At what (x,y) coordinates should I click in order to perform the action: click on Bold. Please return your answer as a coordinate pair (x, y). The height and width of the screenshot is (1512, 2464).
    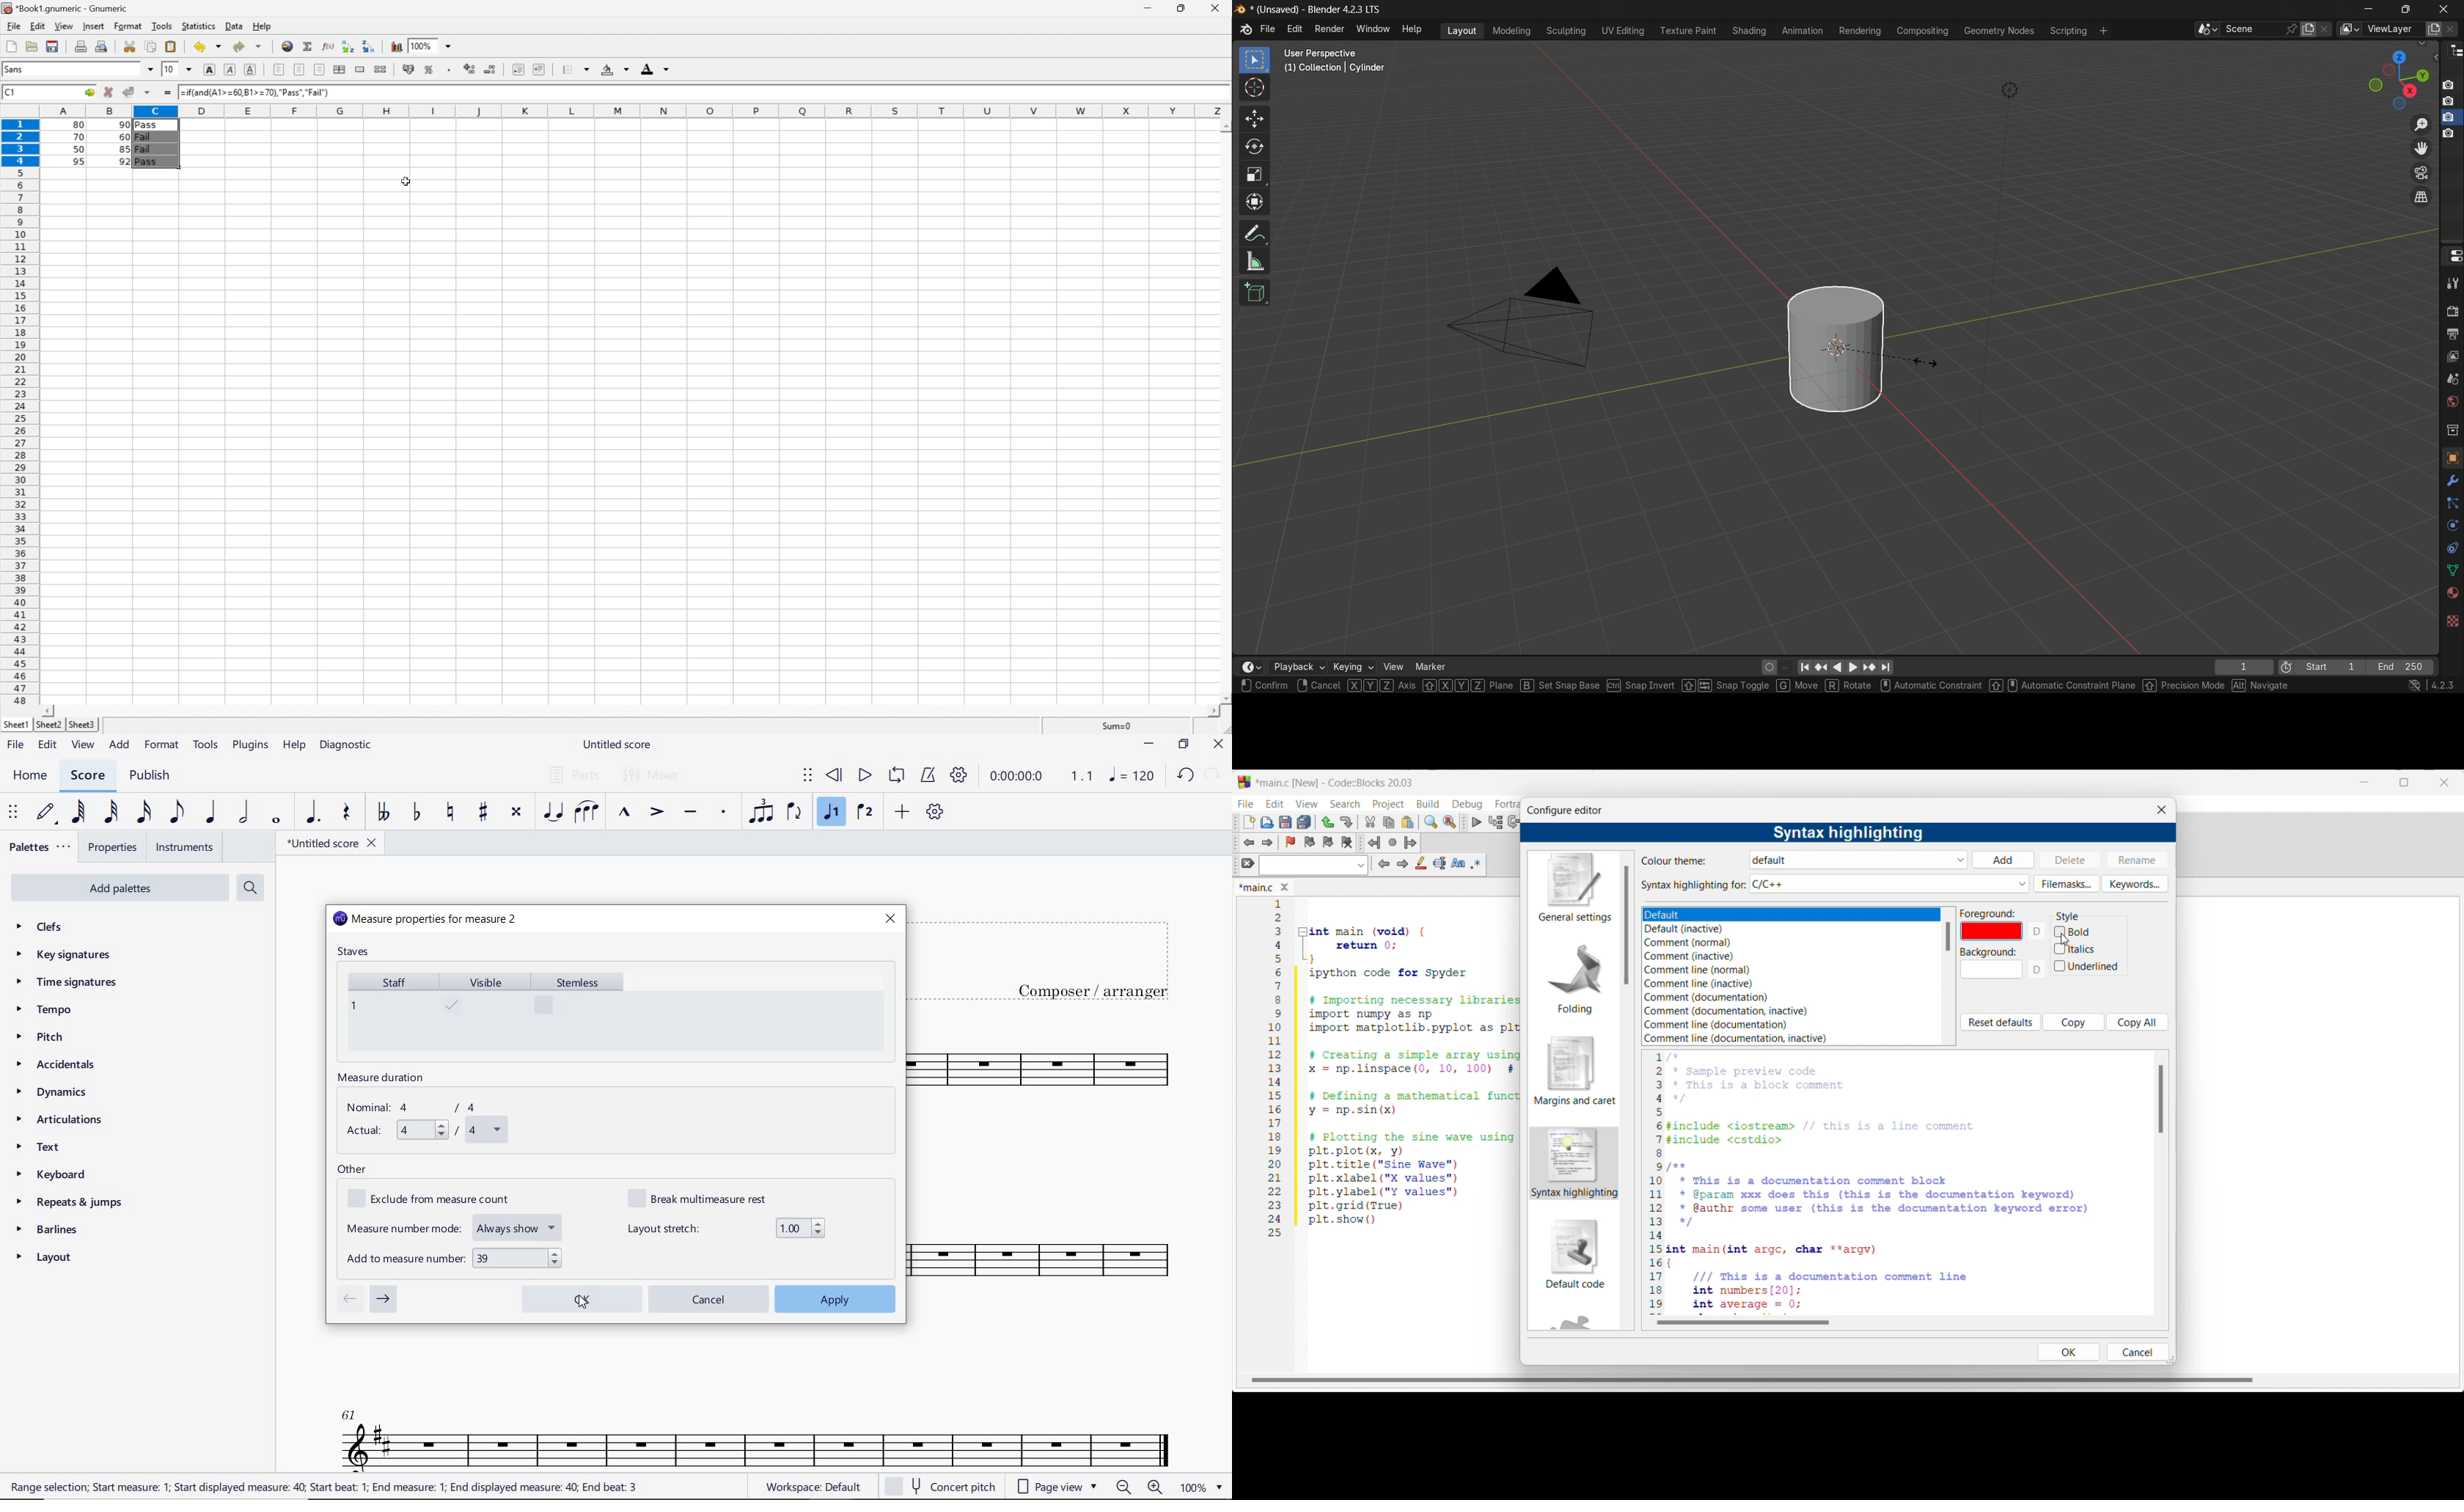
    Looking at the image, I should click on (209, 68).